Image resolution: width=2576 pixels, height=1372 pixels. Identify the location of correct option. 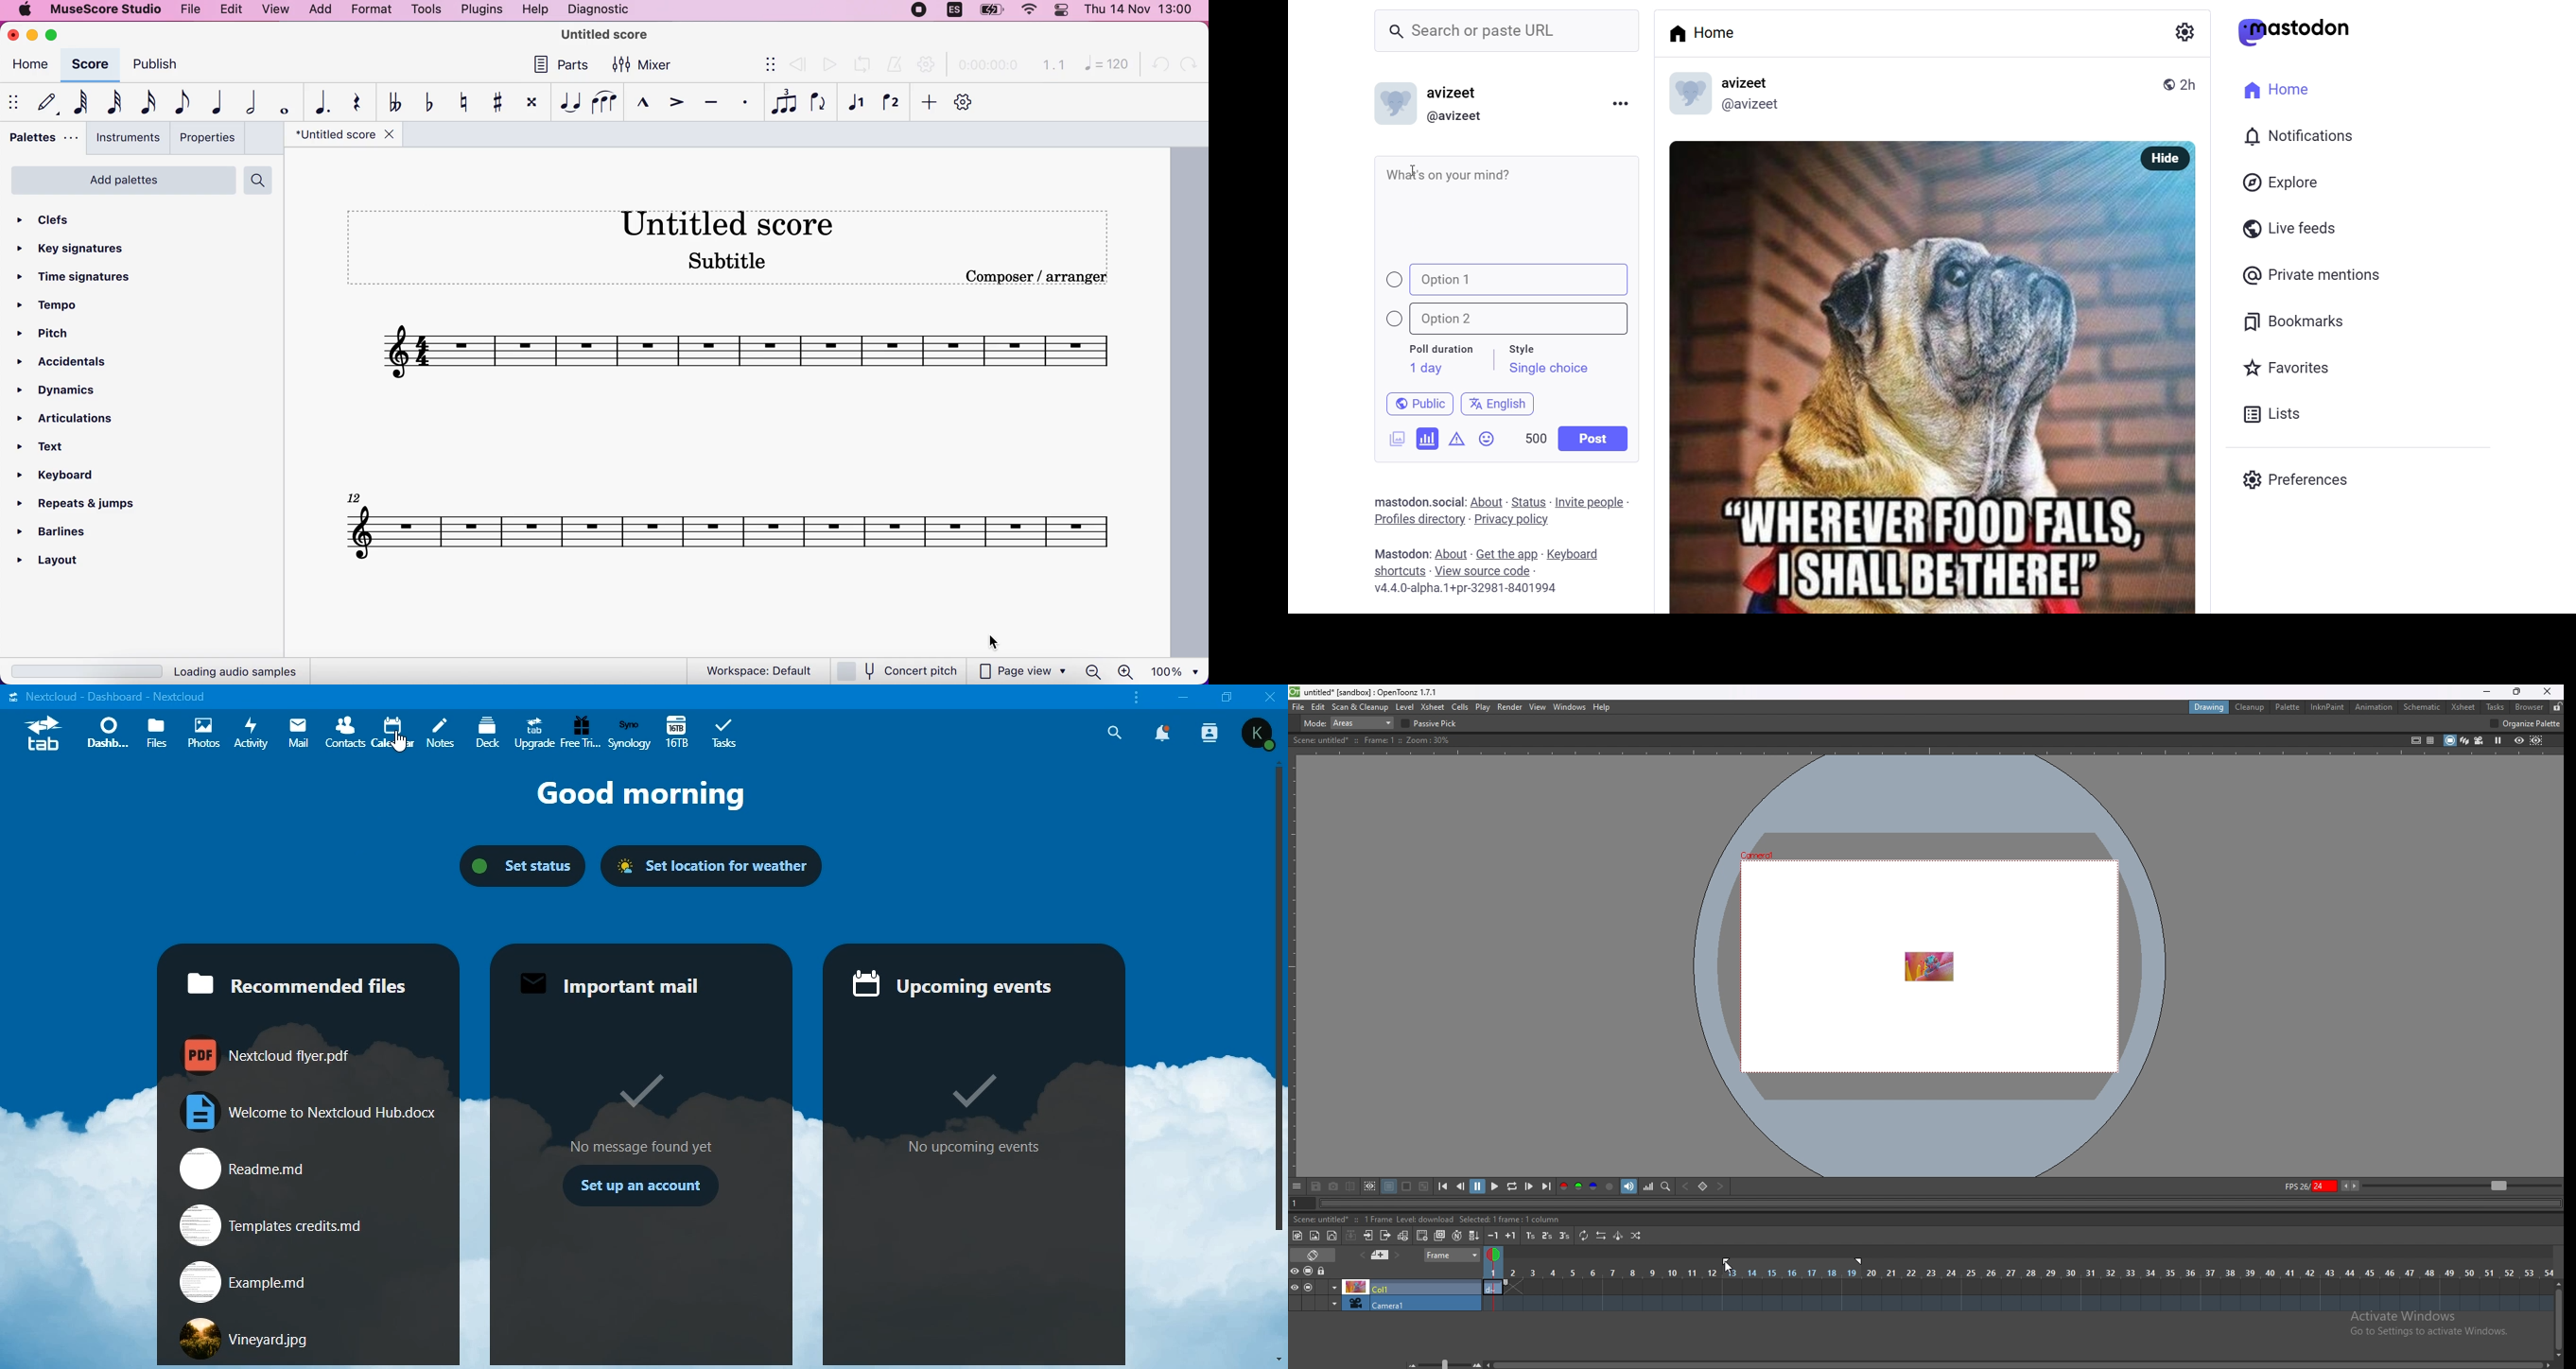
(635, 1092).